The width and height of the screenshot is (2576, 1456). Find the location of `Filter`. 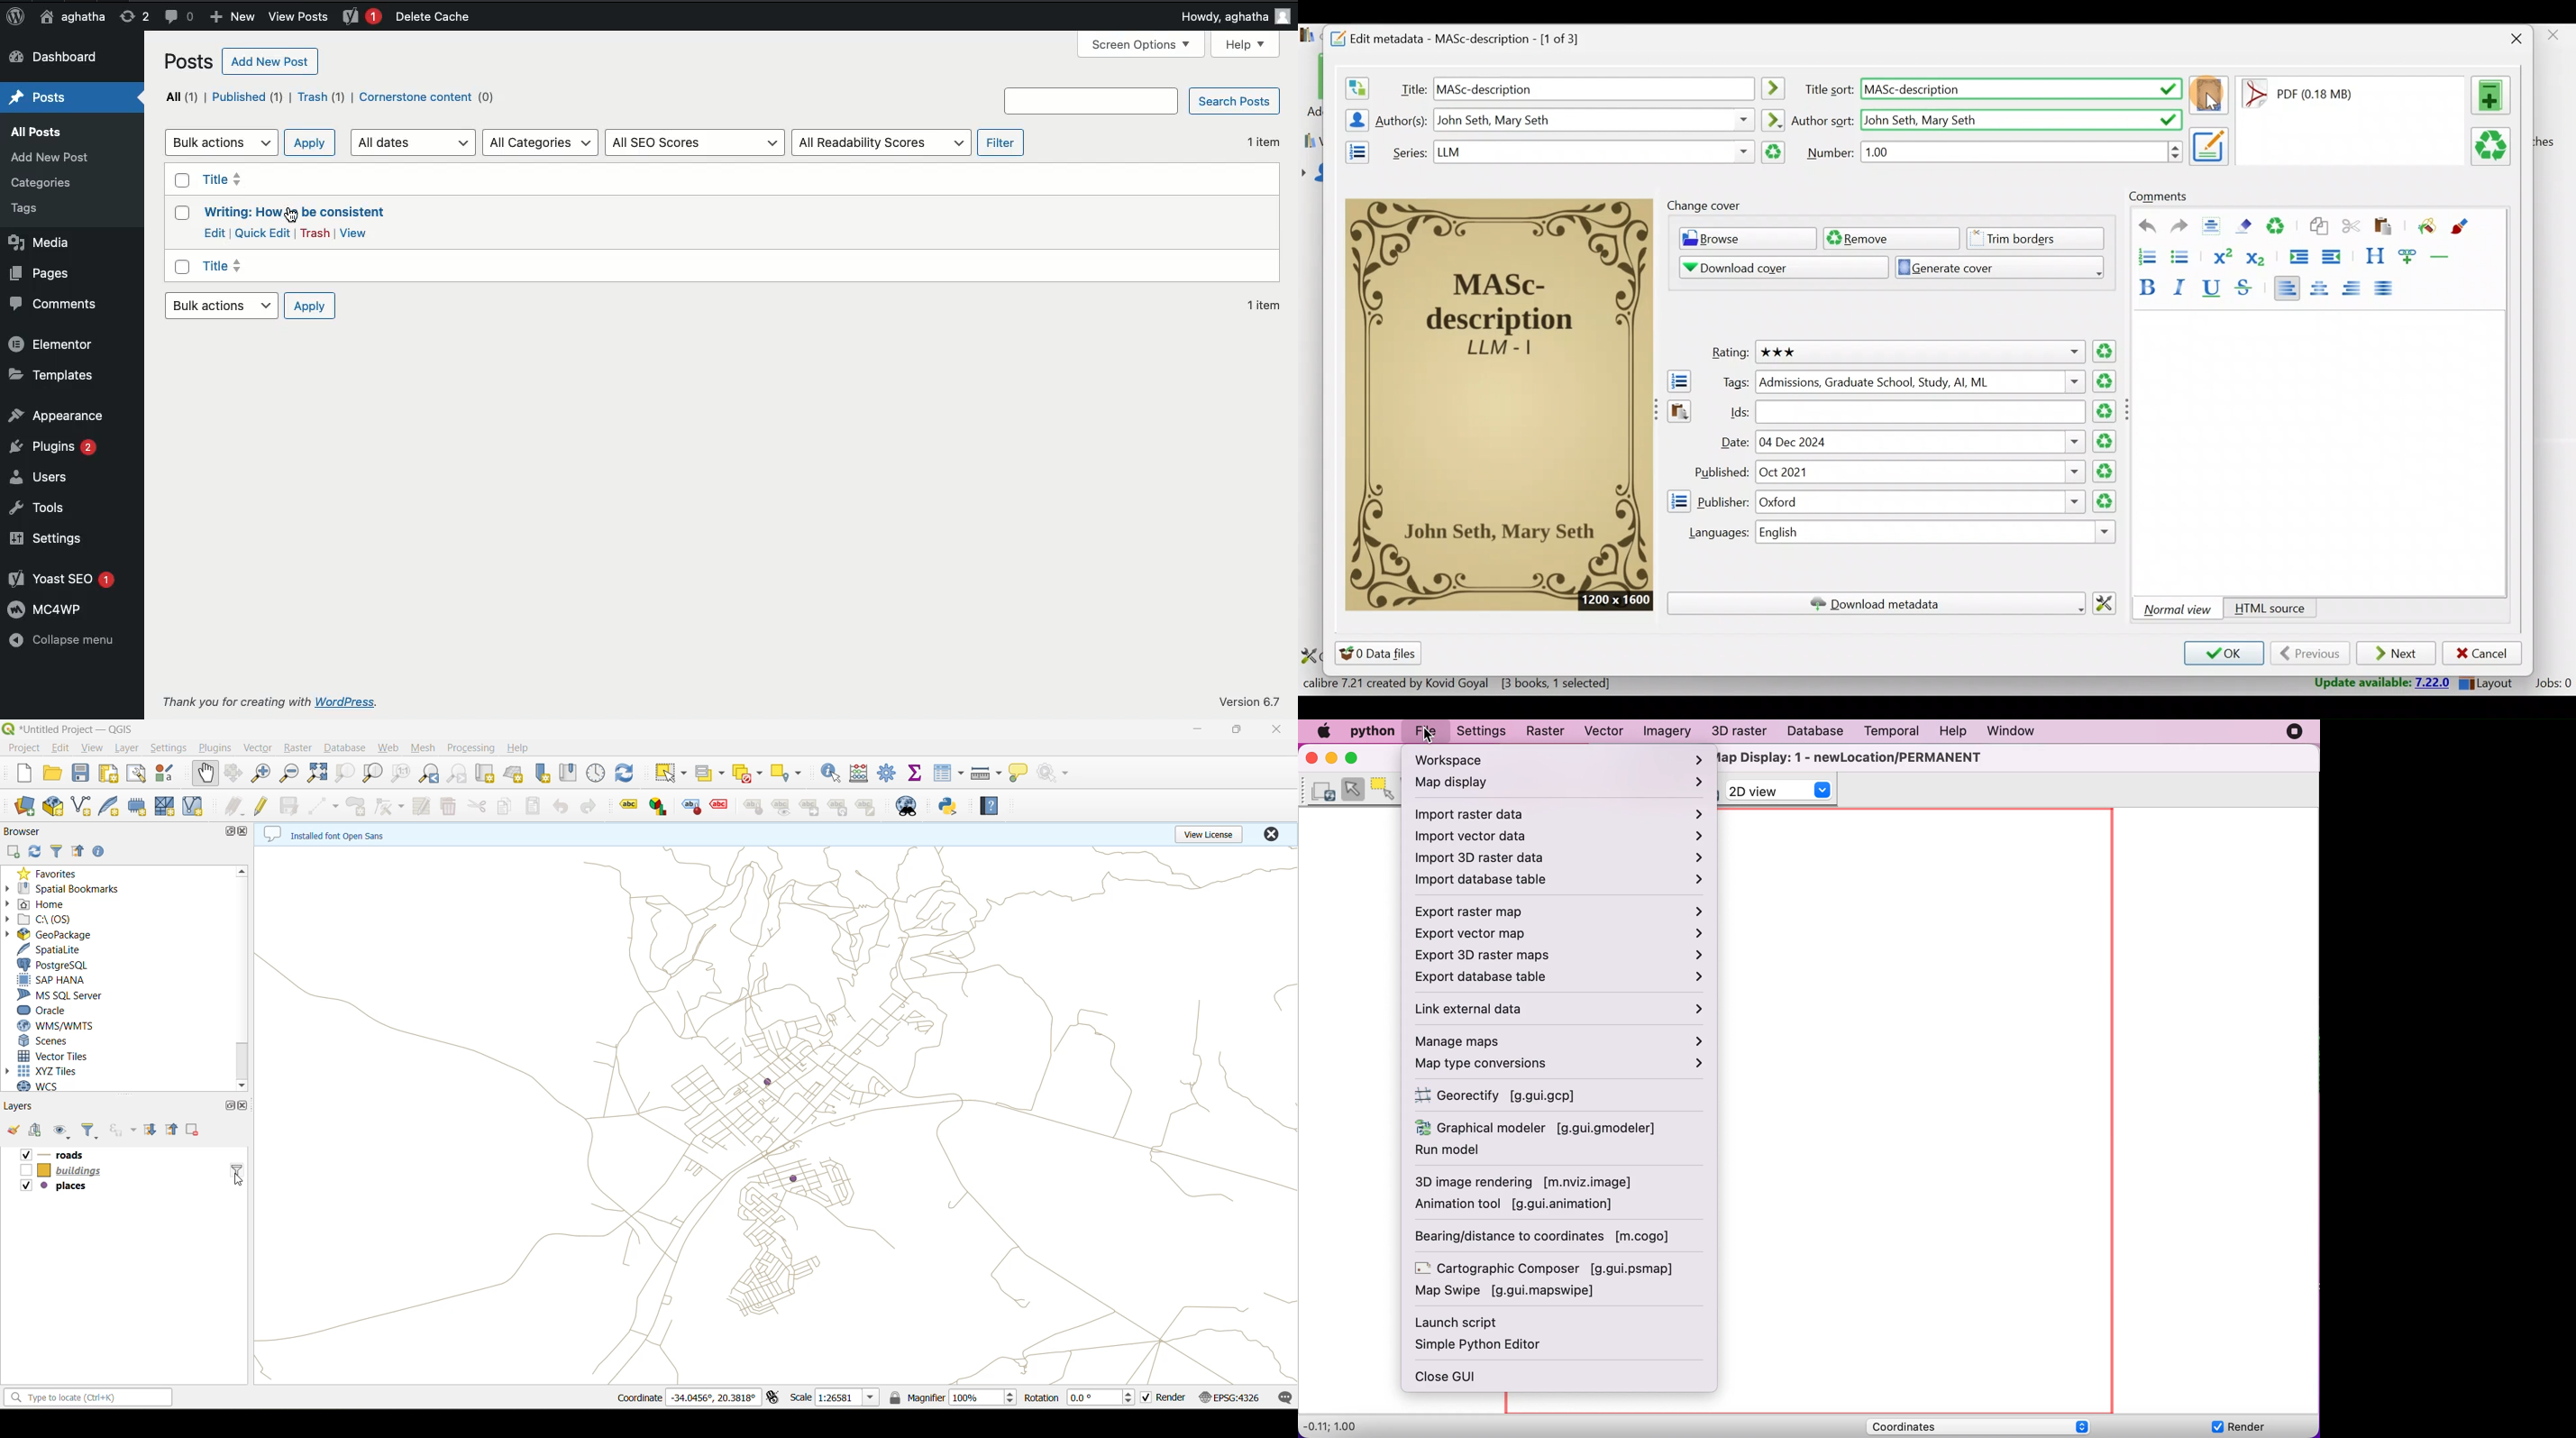

Filter is located at coordinates (1000, 142).